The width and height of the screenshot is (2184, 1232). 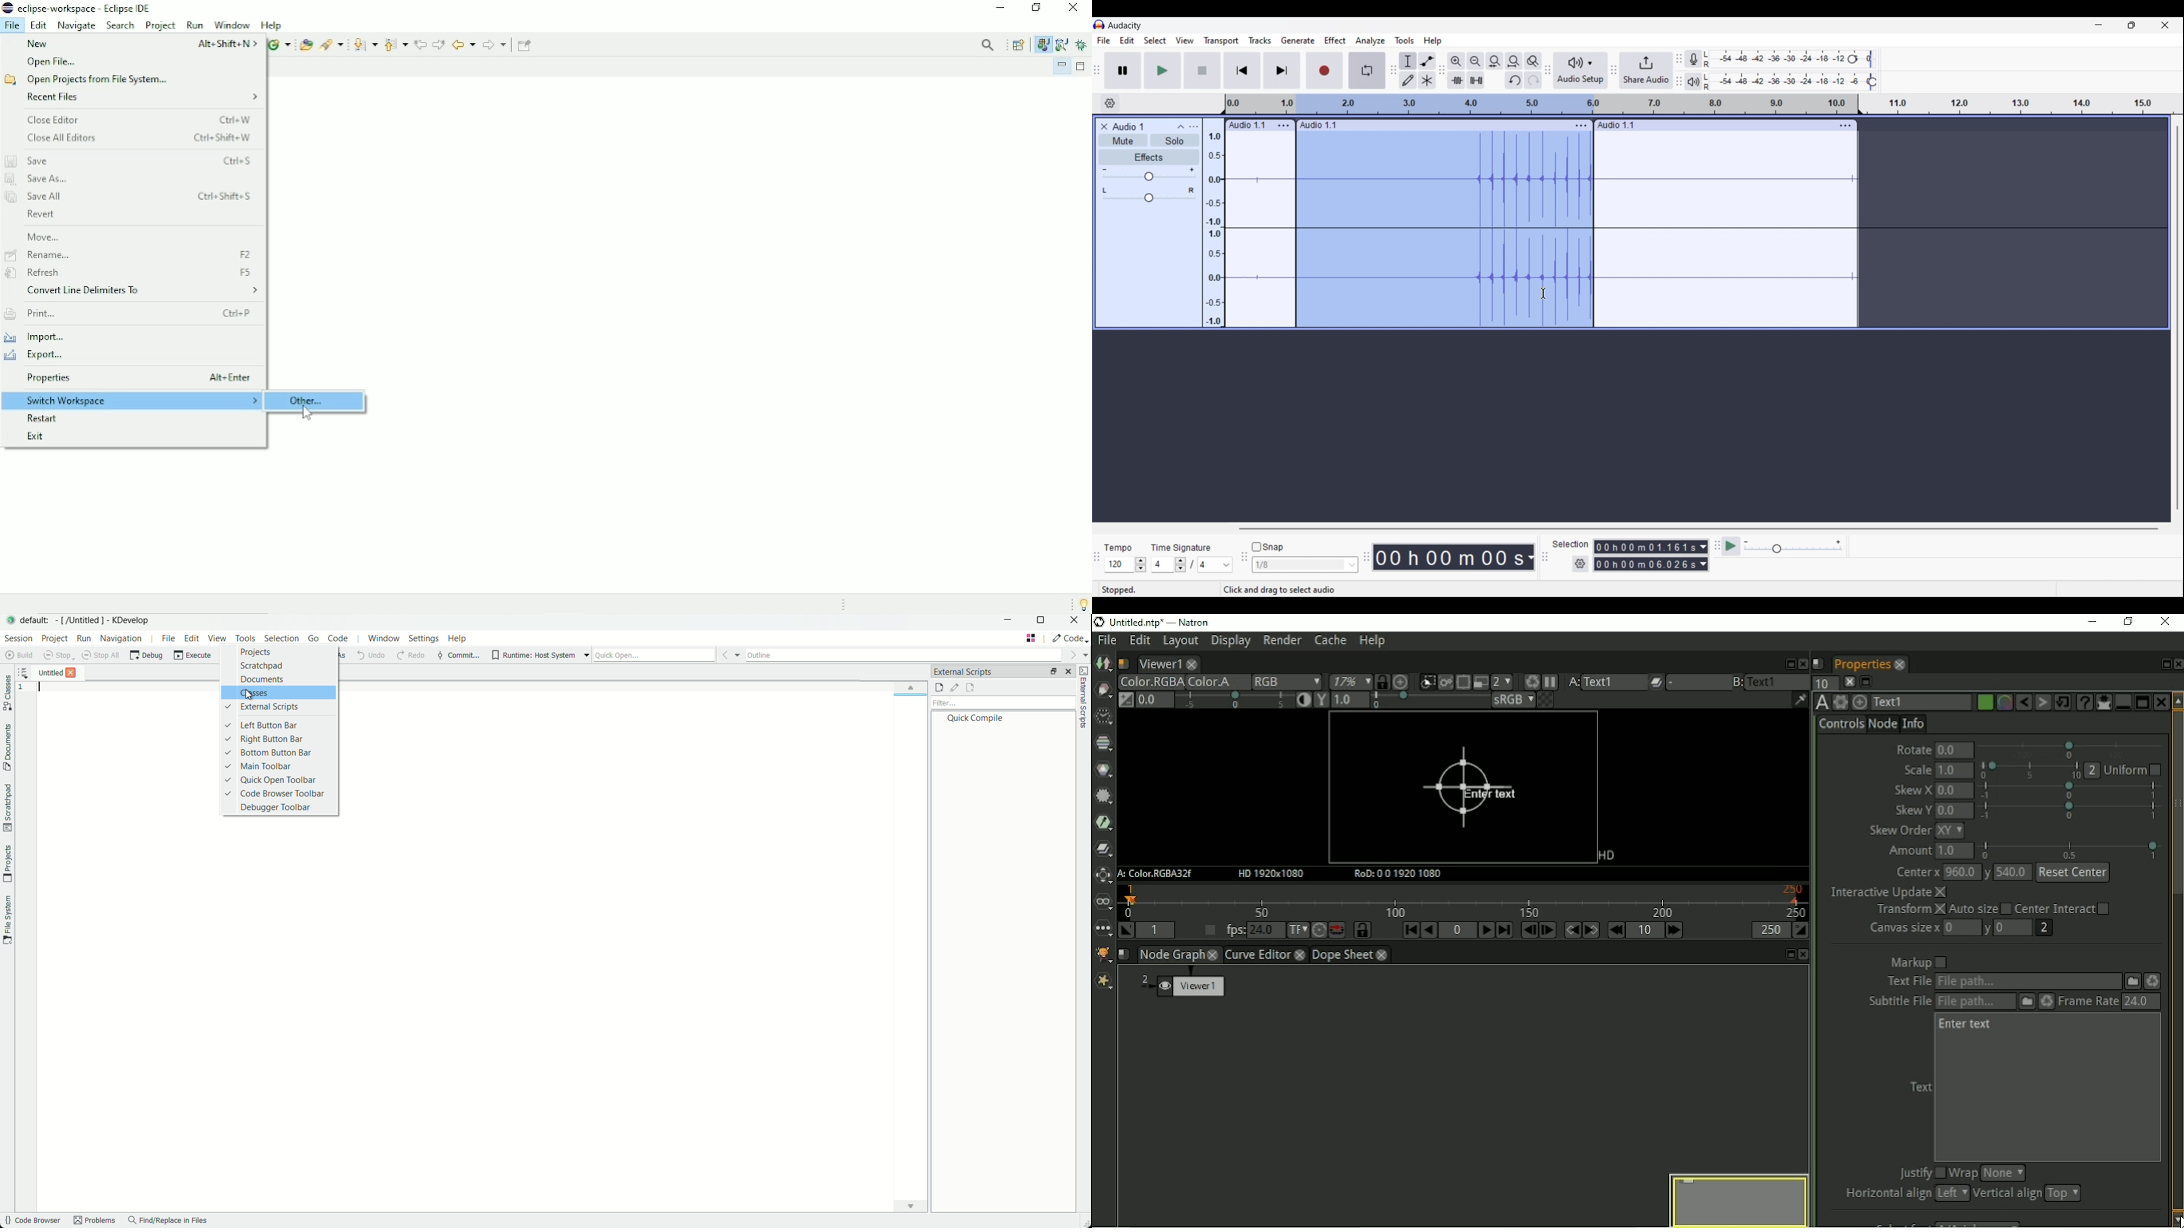 What do you see at coordinates (2178, 317) in the screenshot?
I see `Vertical slide bar` at bounding box center [2178, 317].